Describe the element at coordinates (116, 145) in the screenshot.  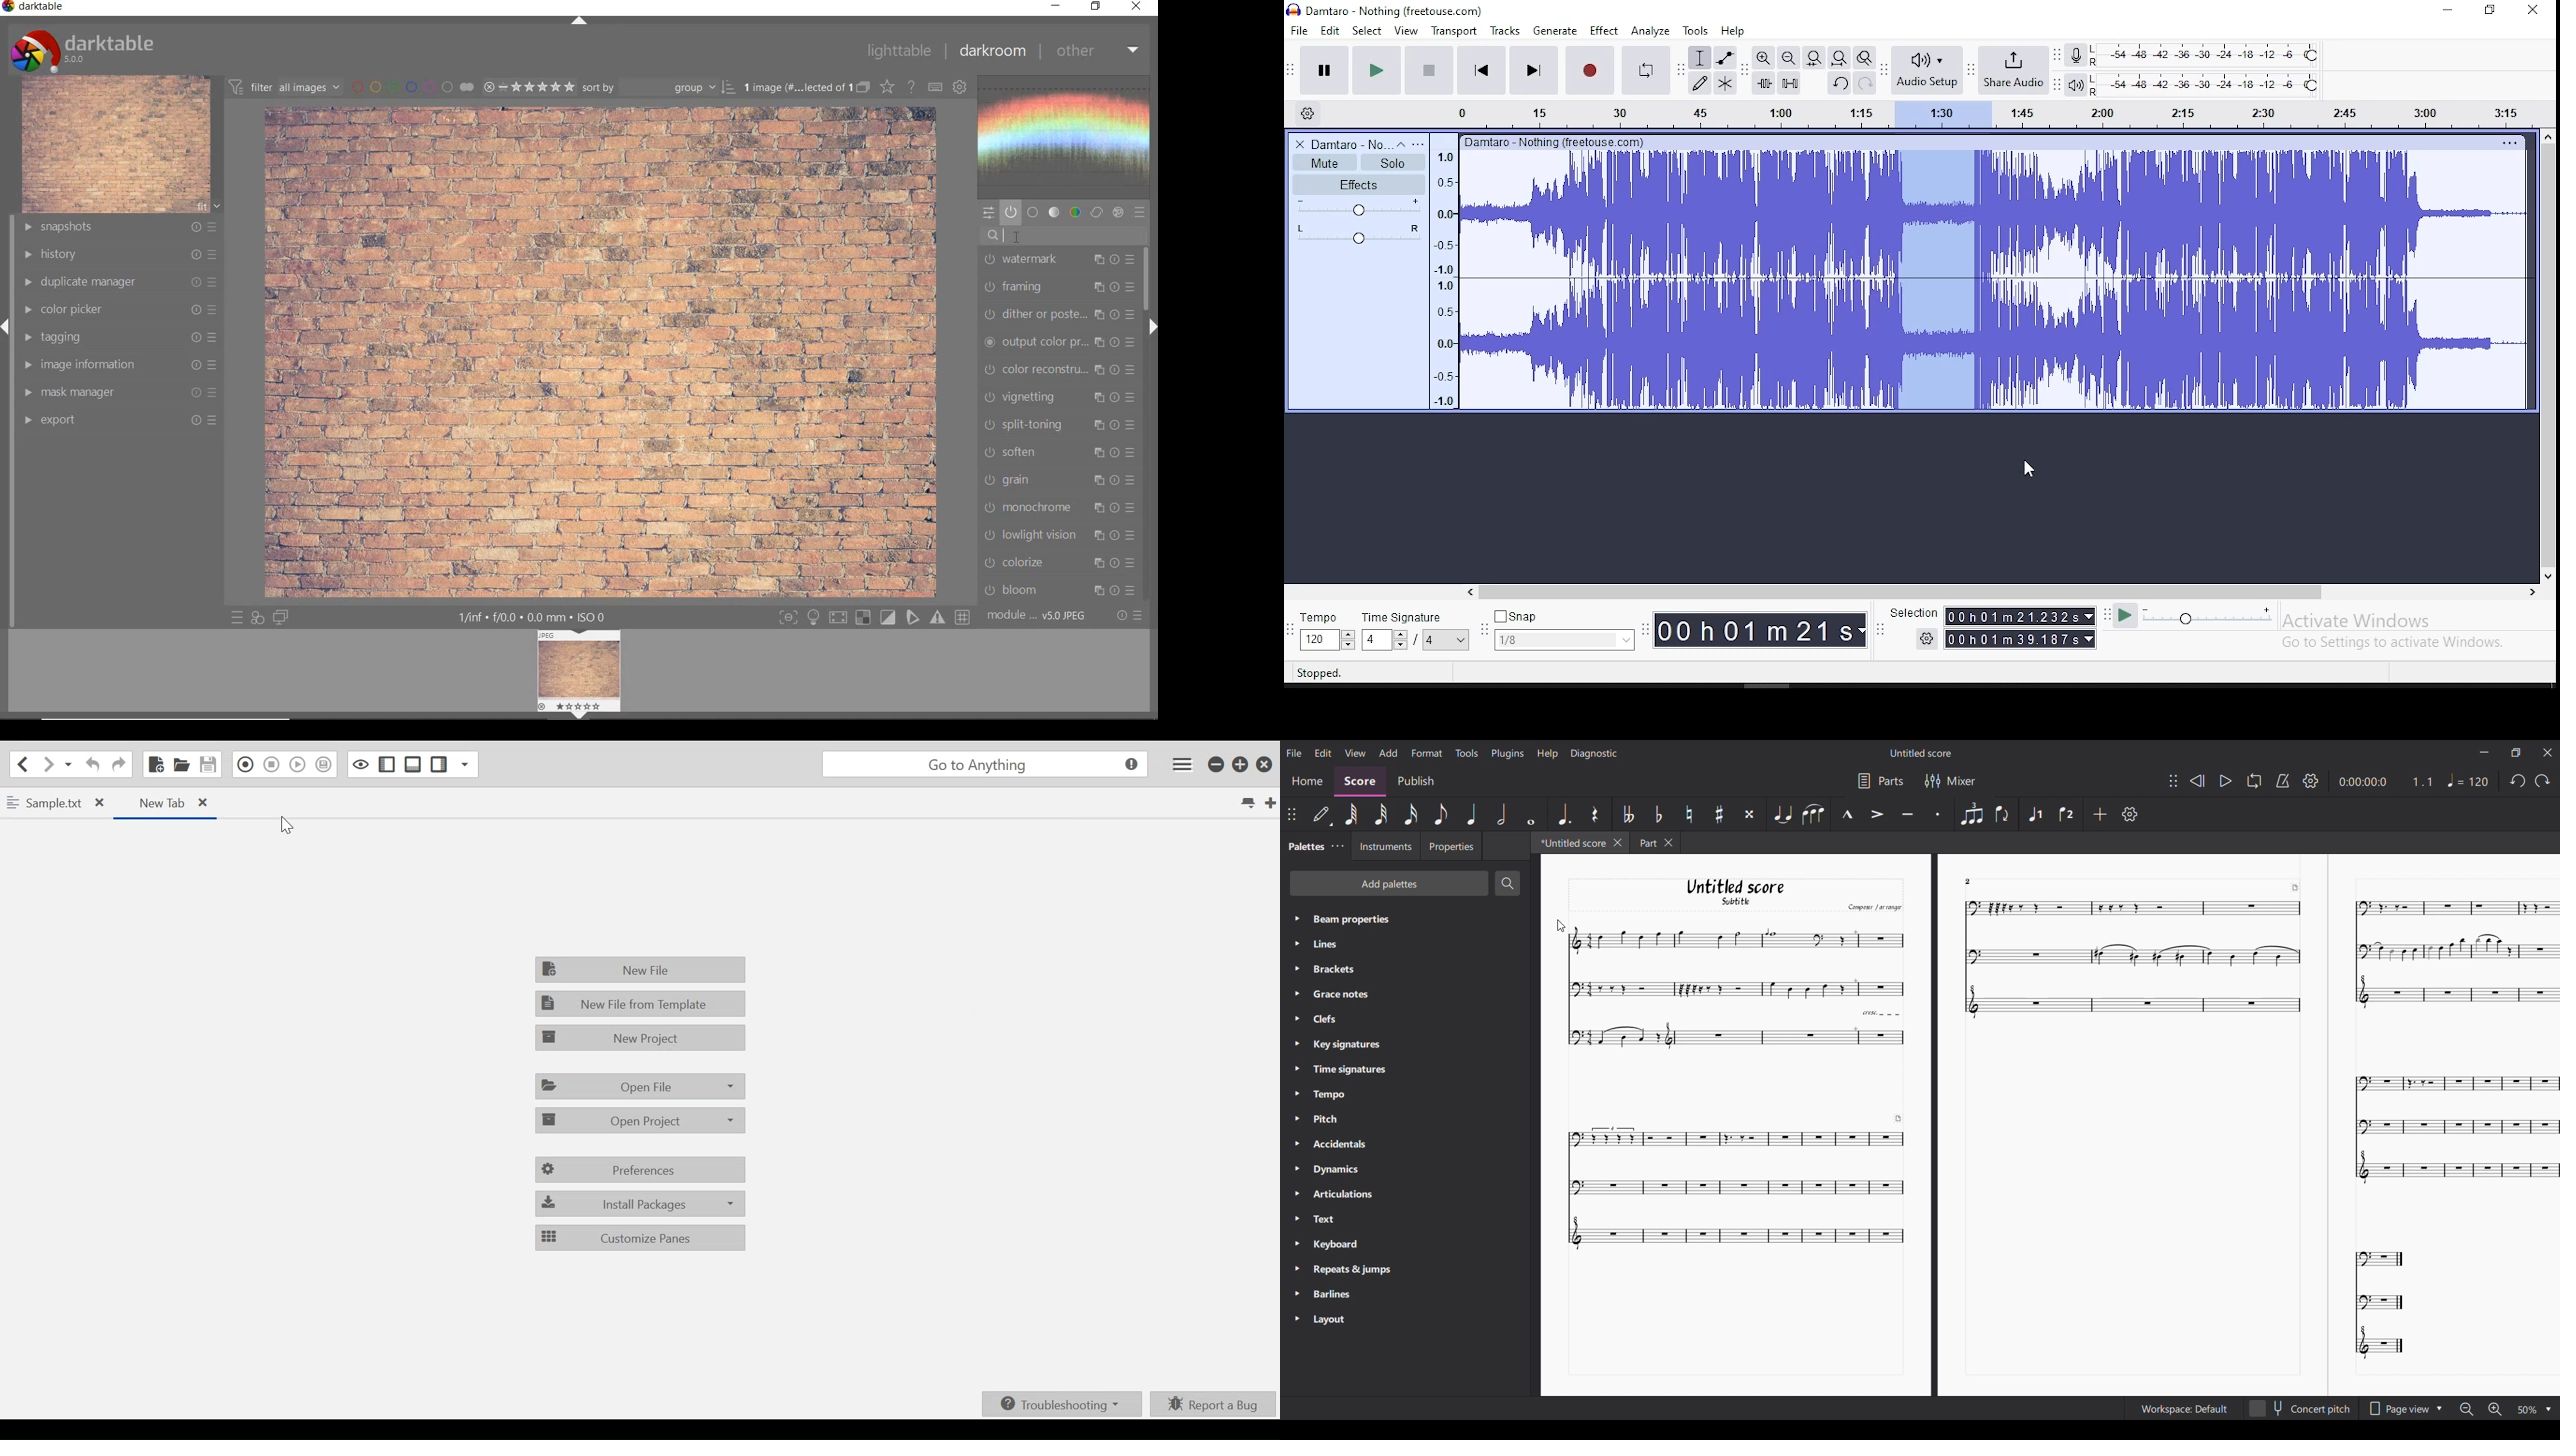
I see `image ` at that location.